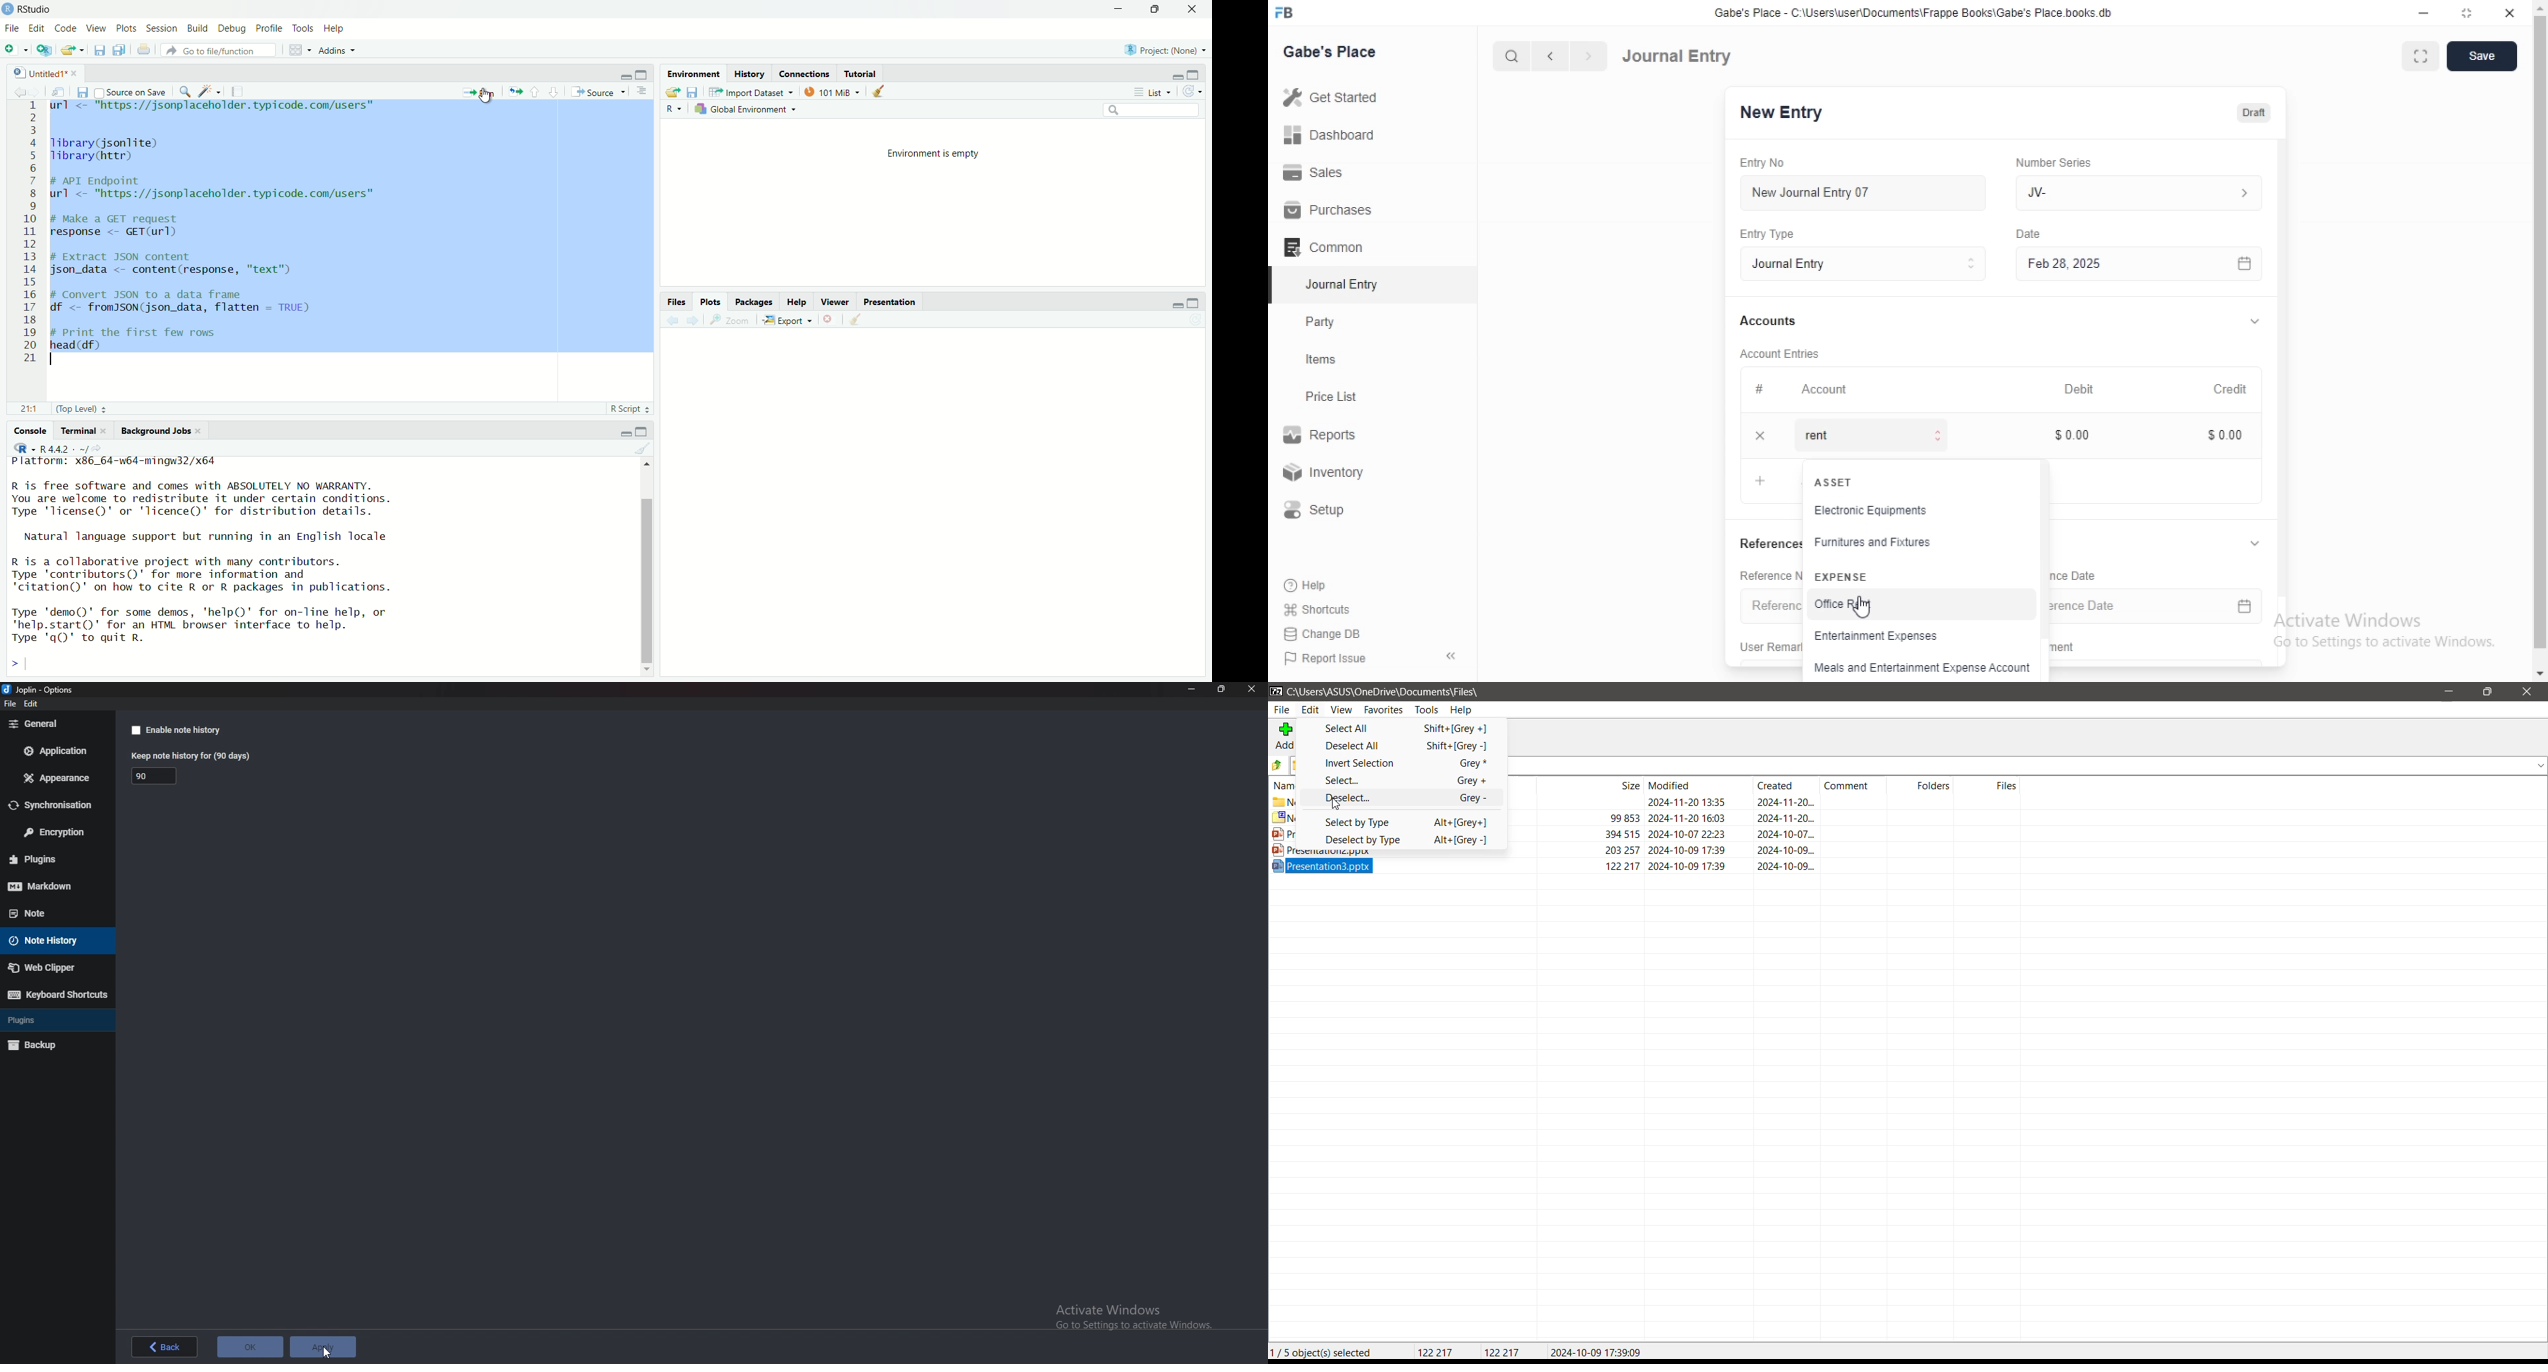  I want to click on cursor, so click(1864, 607).